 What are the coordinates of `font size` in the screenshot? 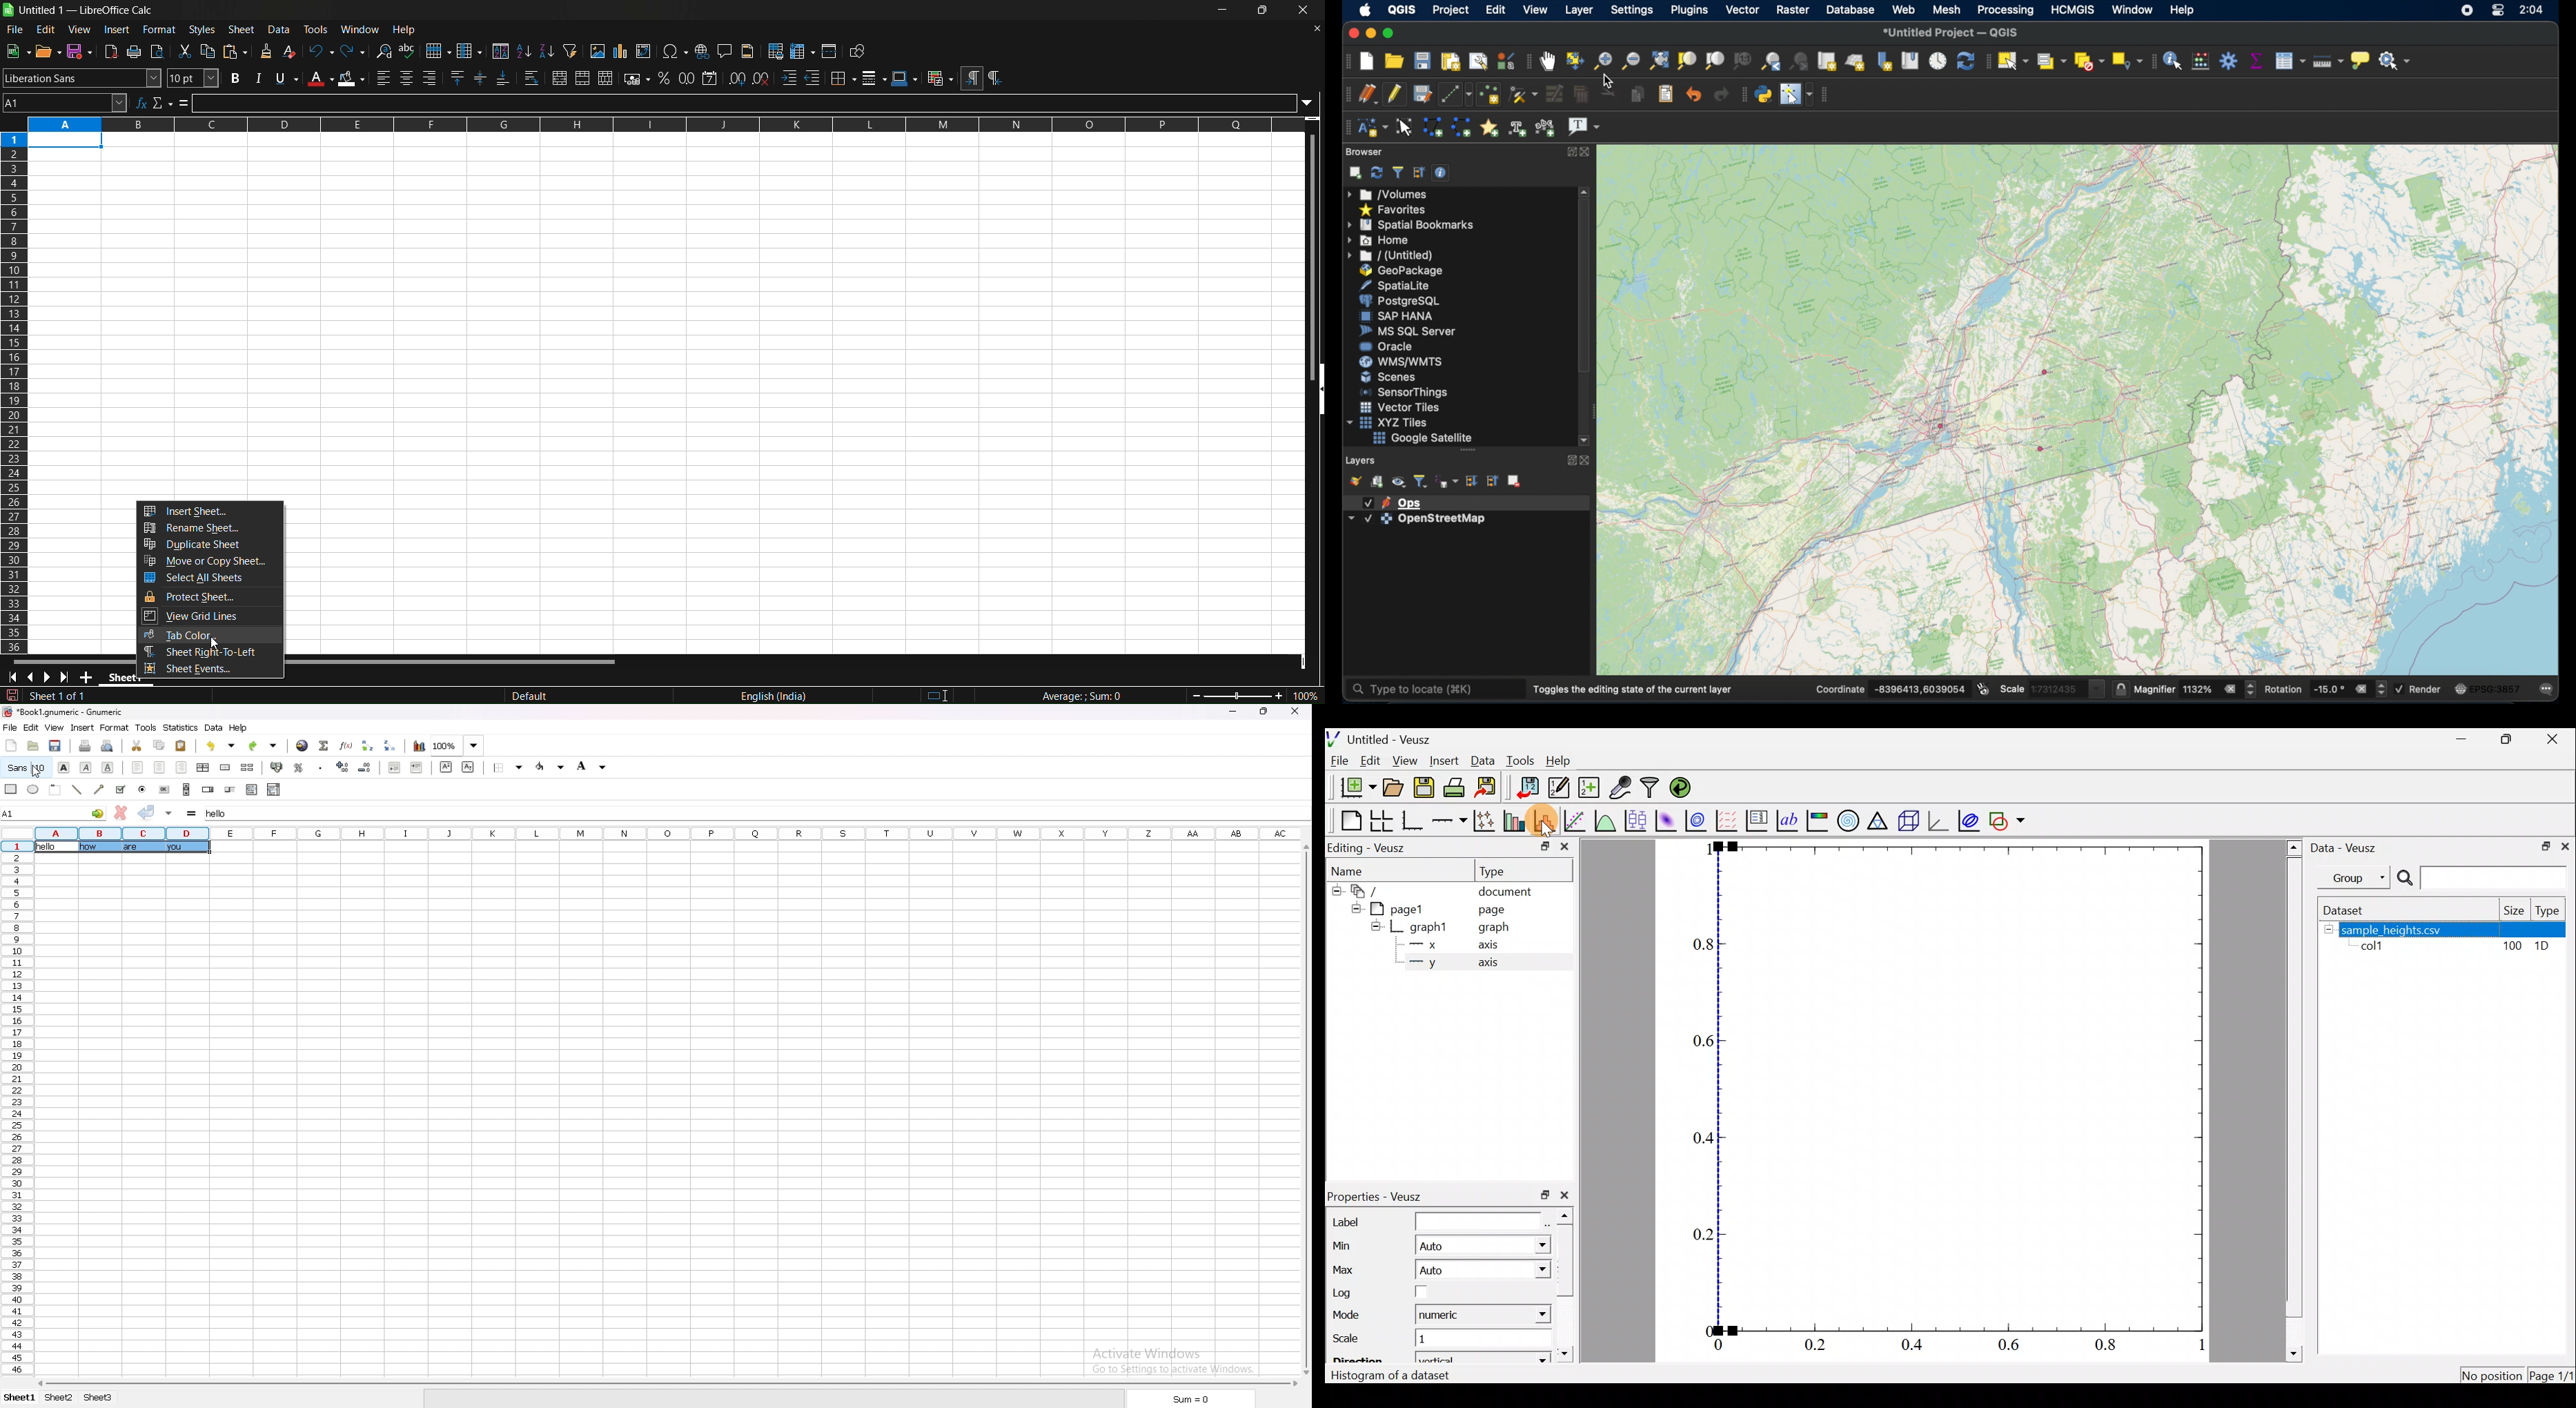 It's located at (194, 78).